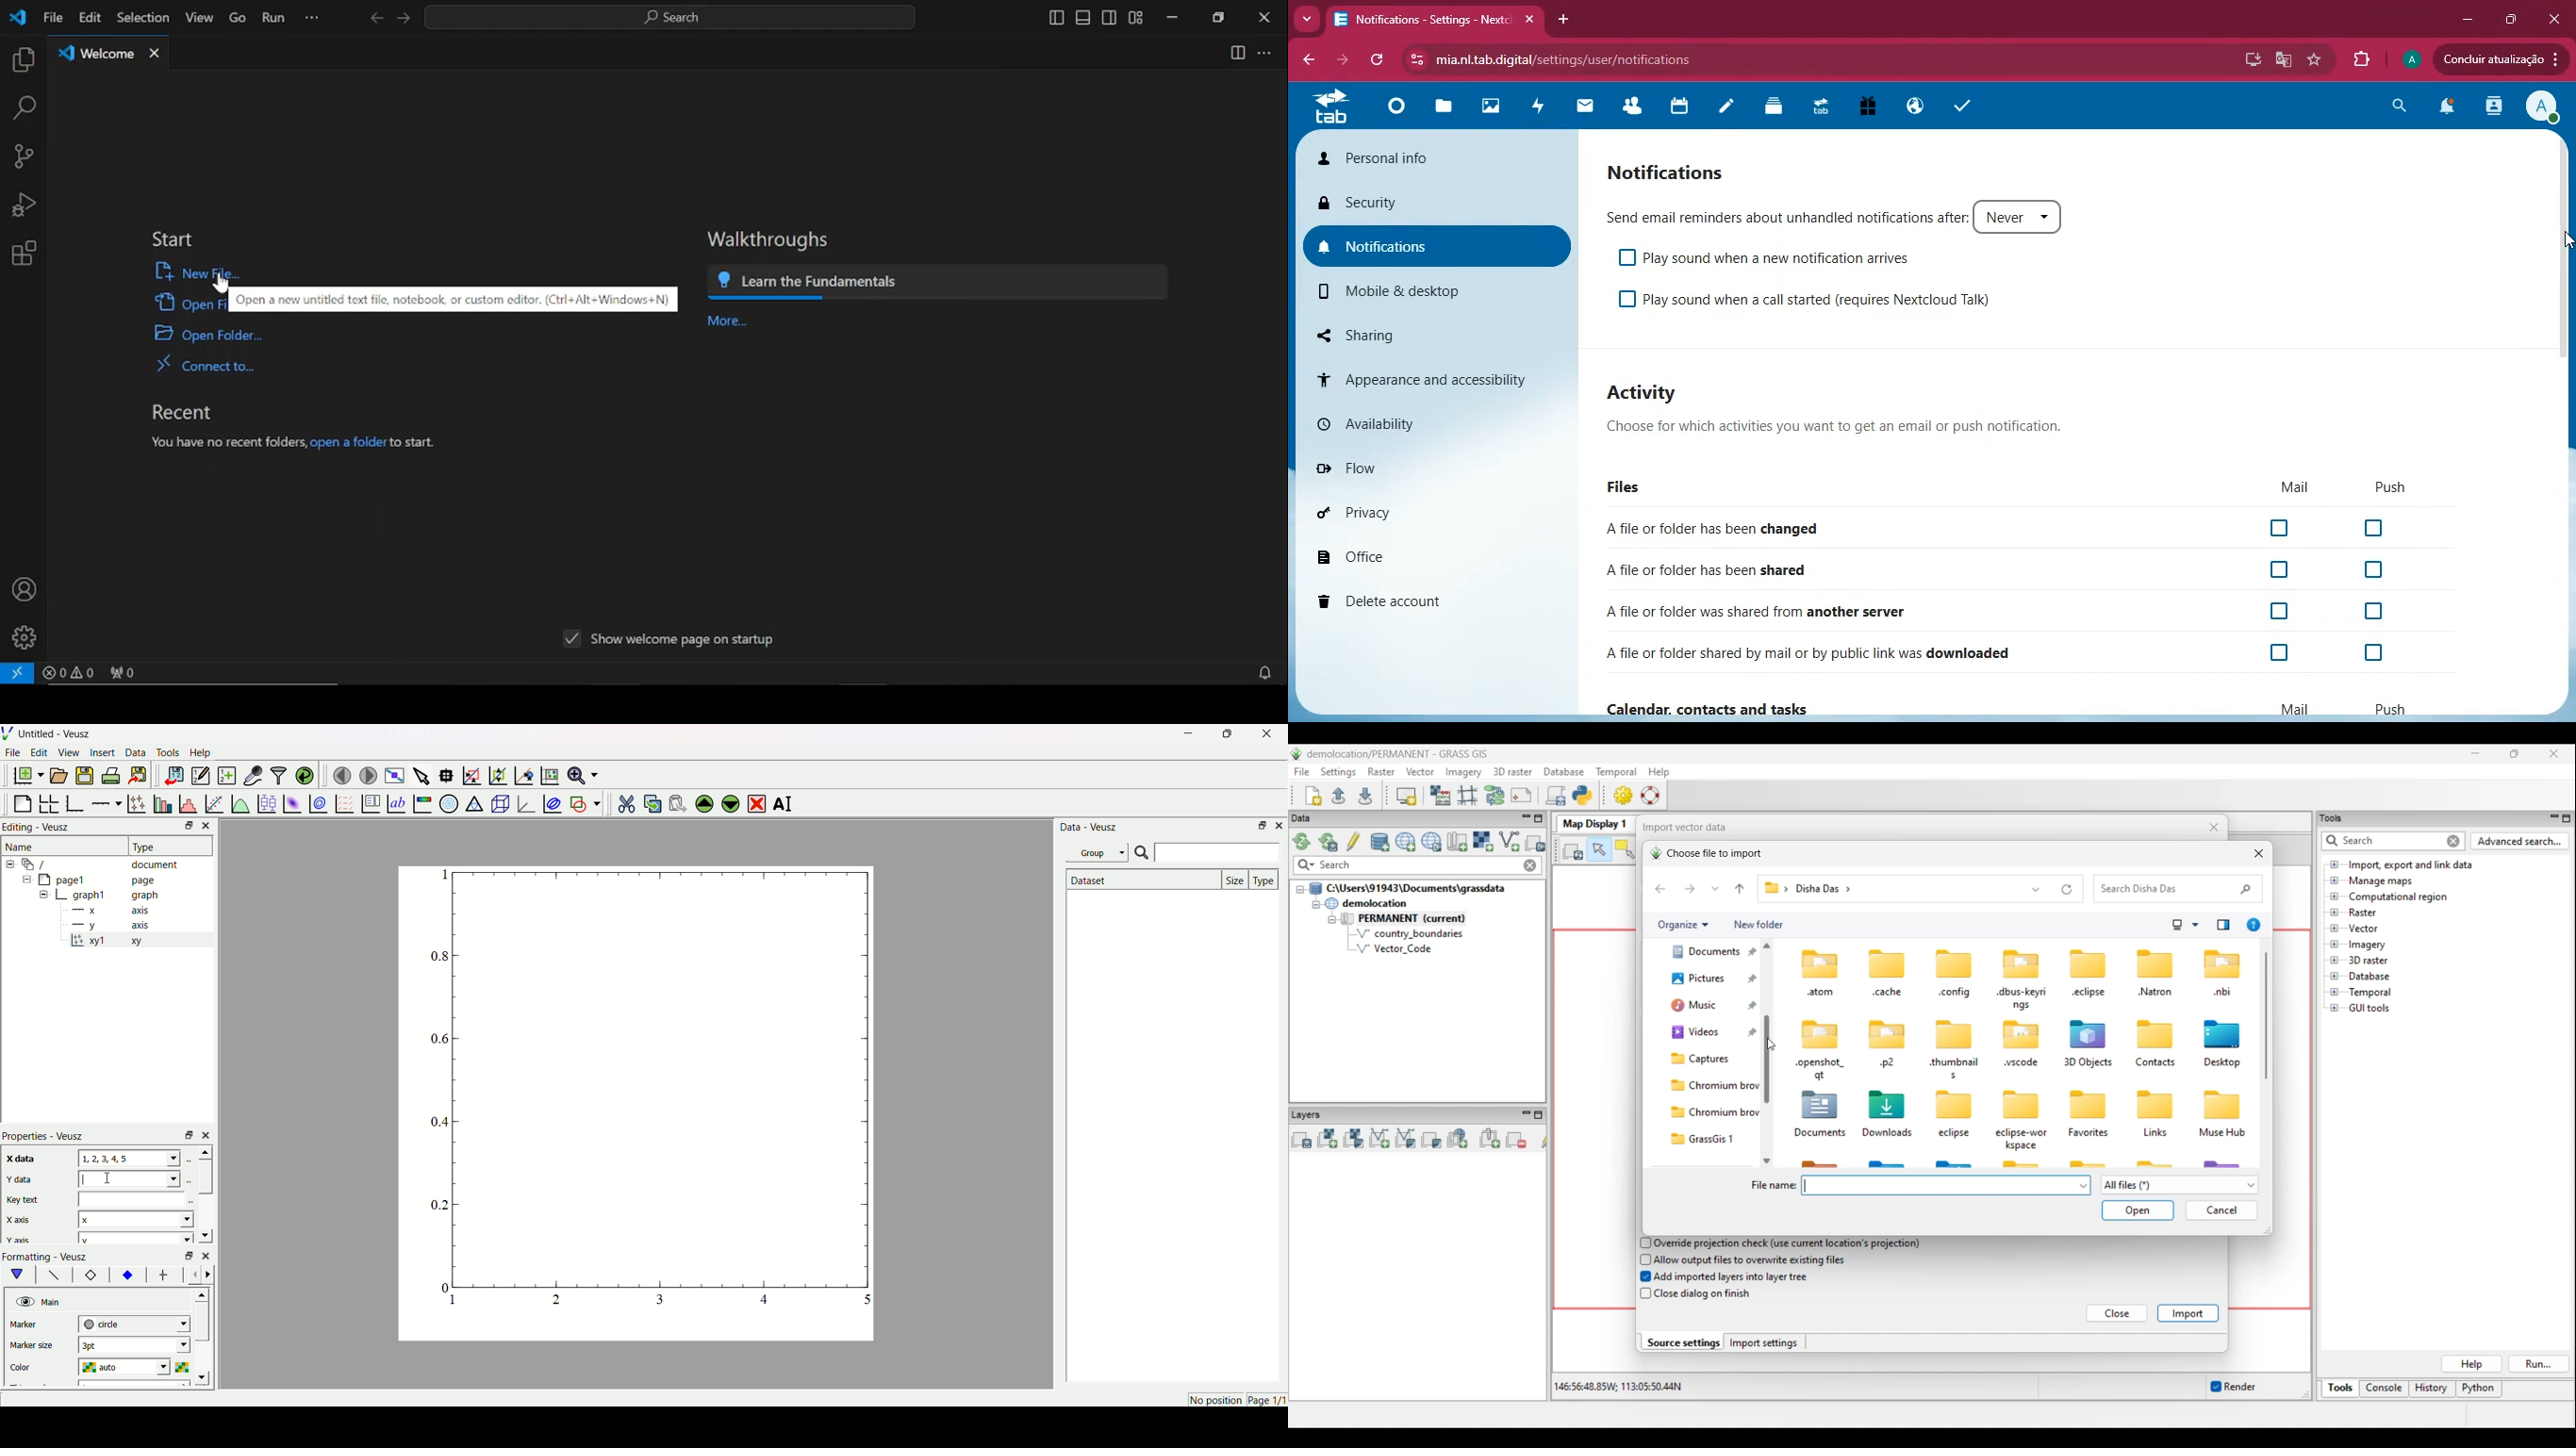 Image resolution: width=2576 pixels, height=1456 pixels. I want to click on Close, so click(2555, 18).